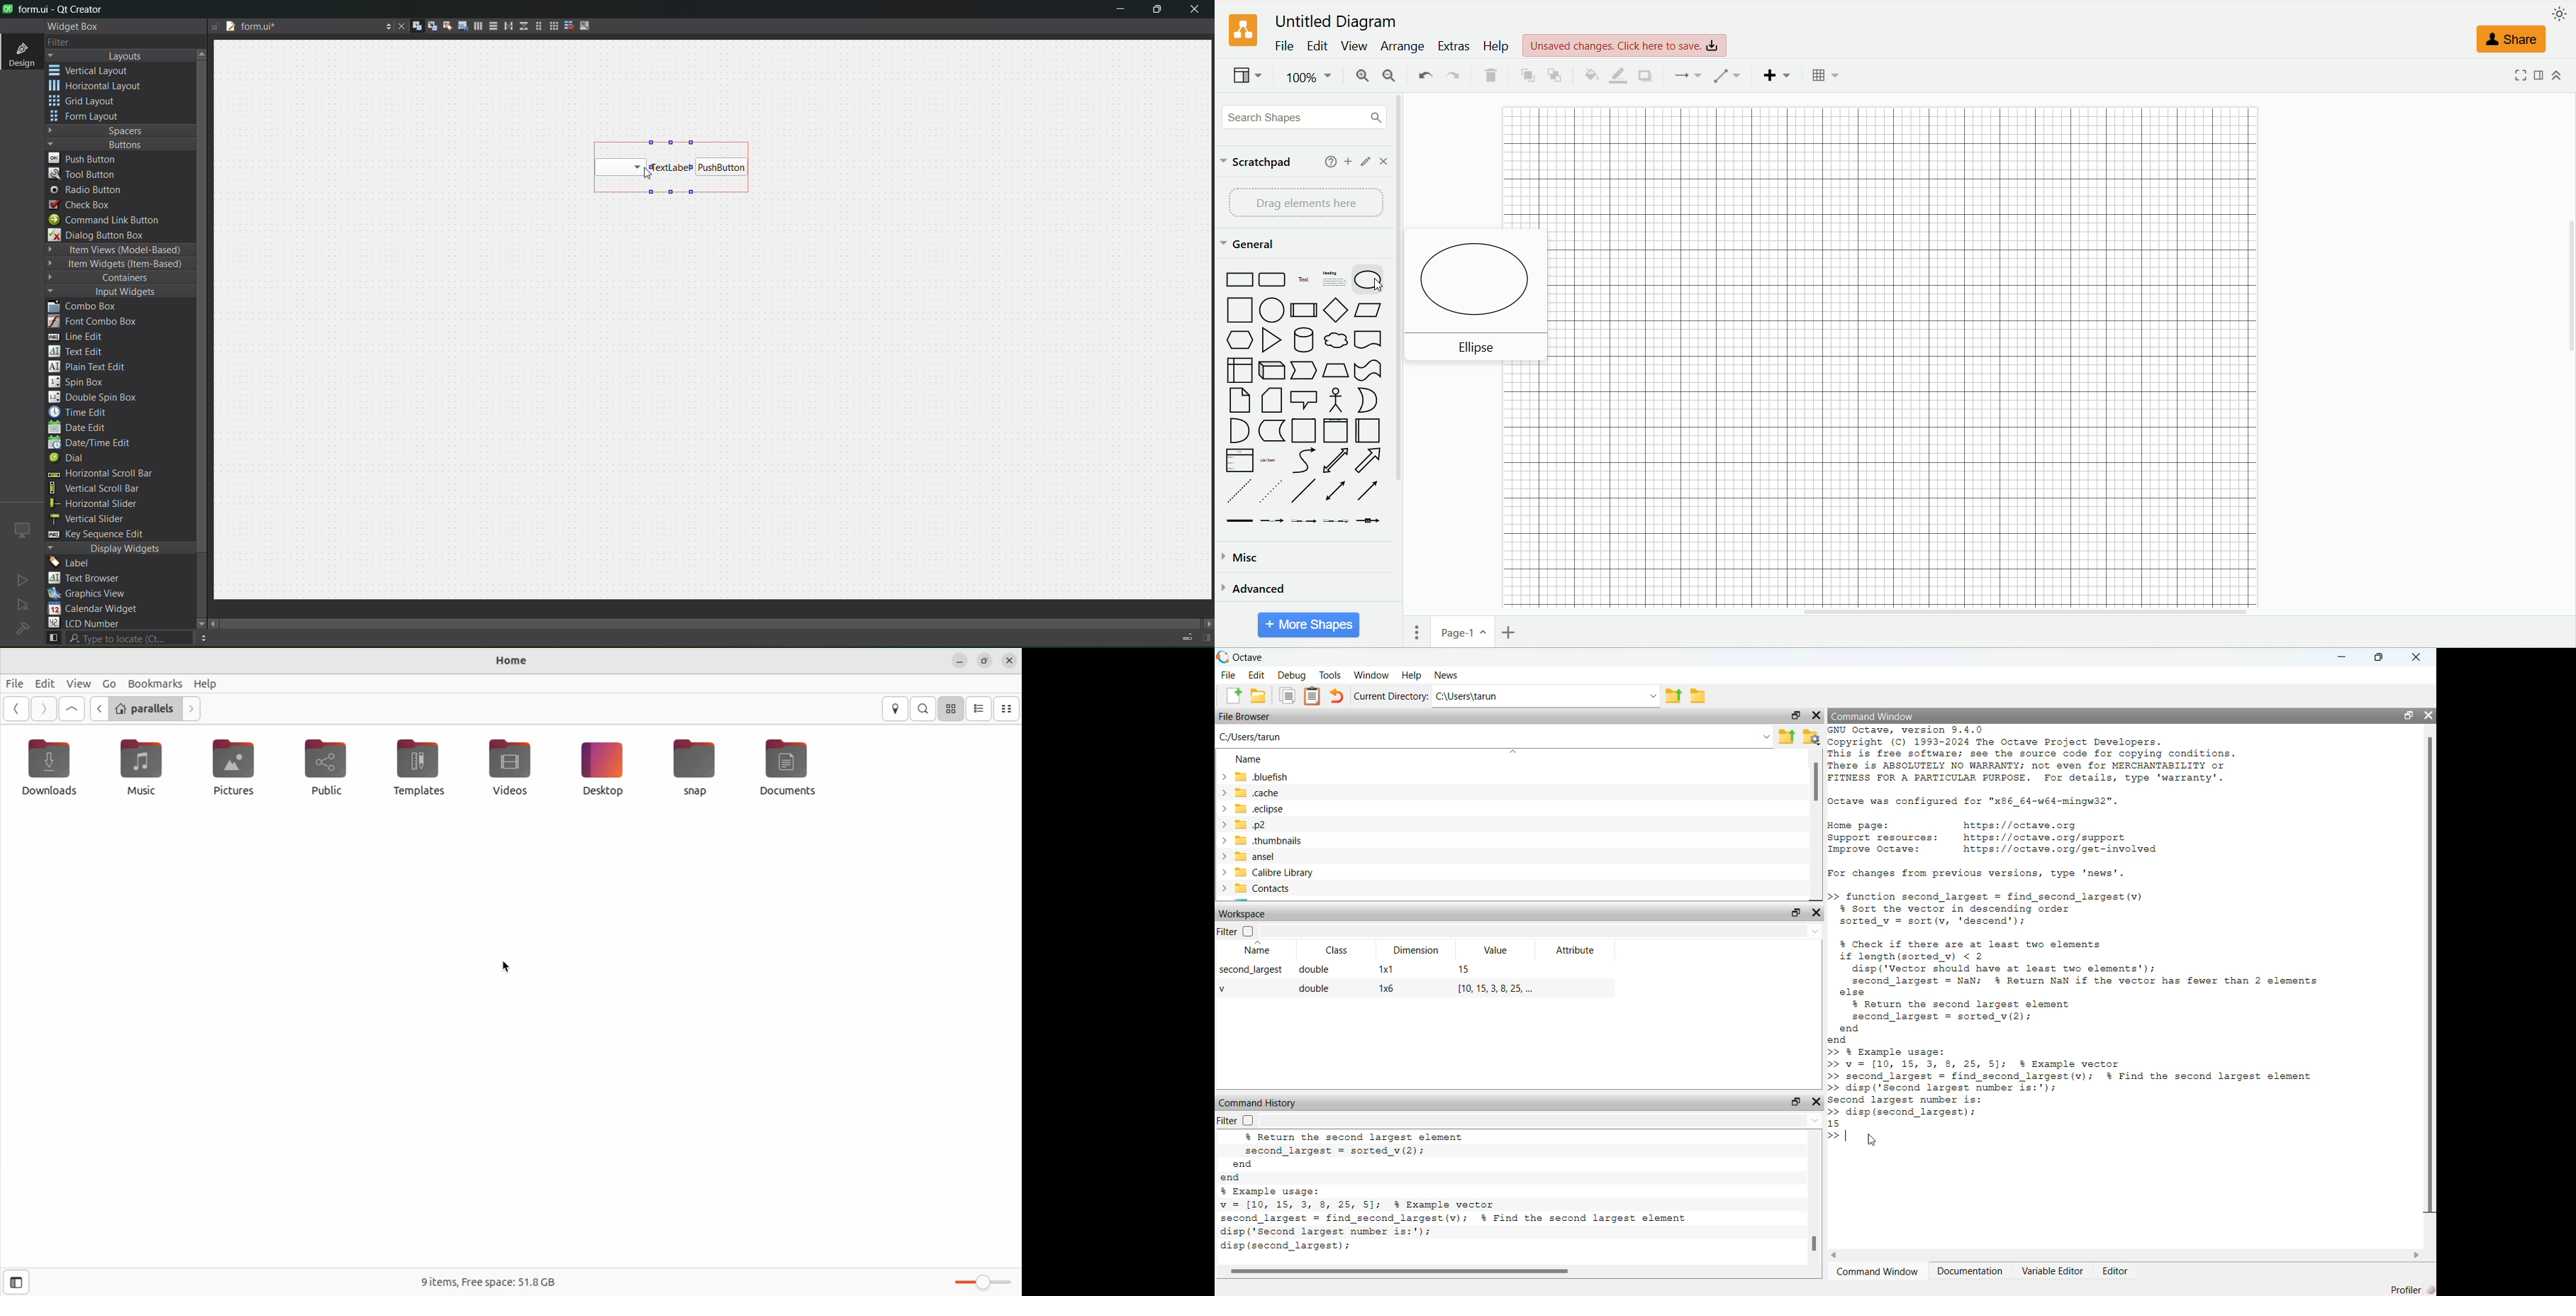 This screenshot has height=1316, width=2576. Describe the element at coordinates (1237, 430) in the screenshot. I see `and` at that location.